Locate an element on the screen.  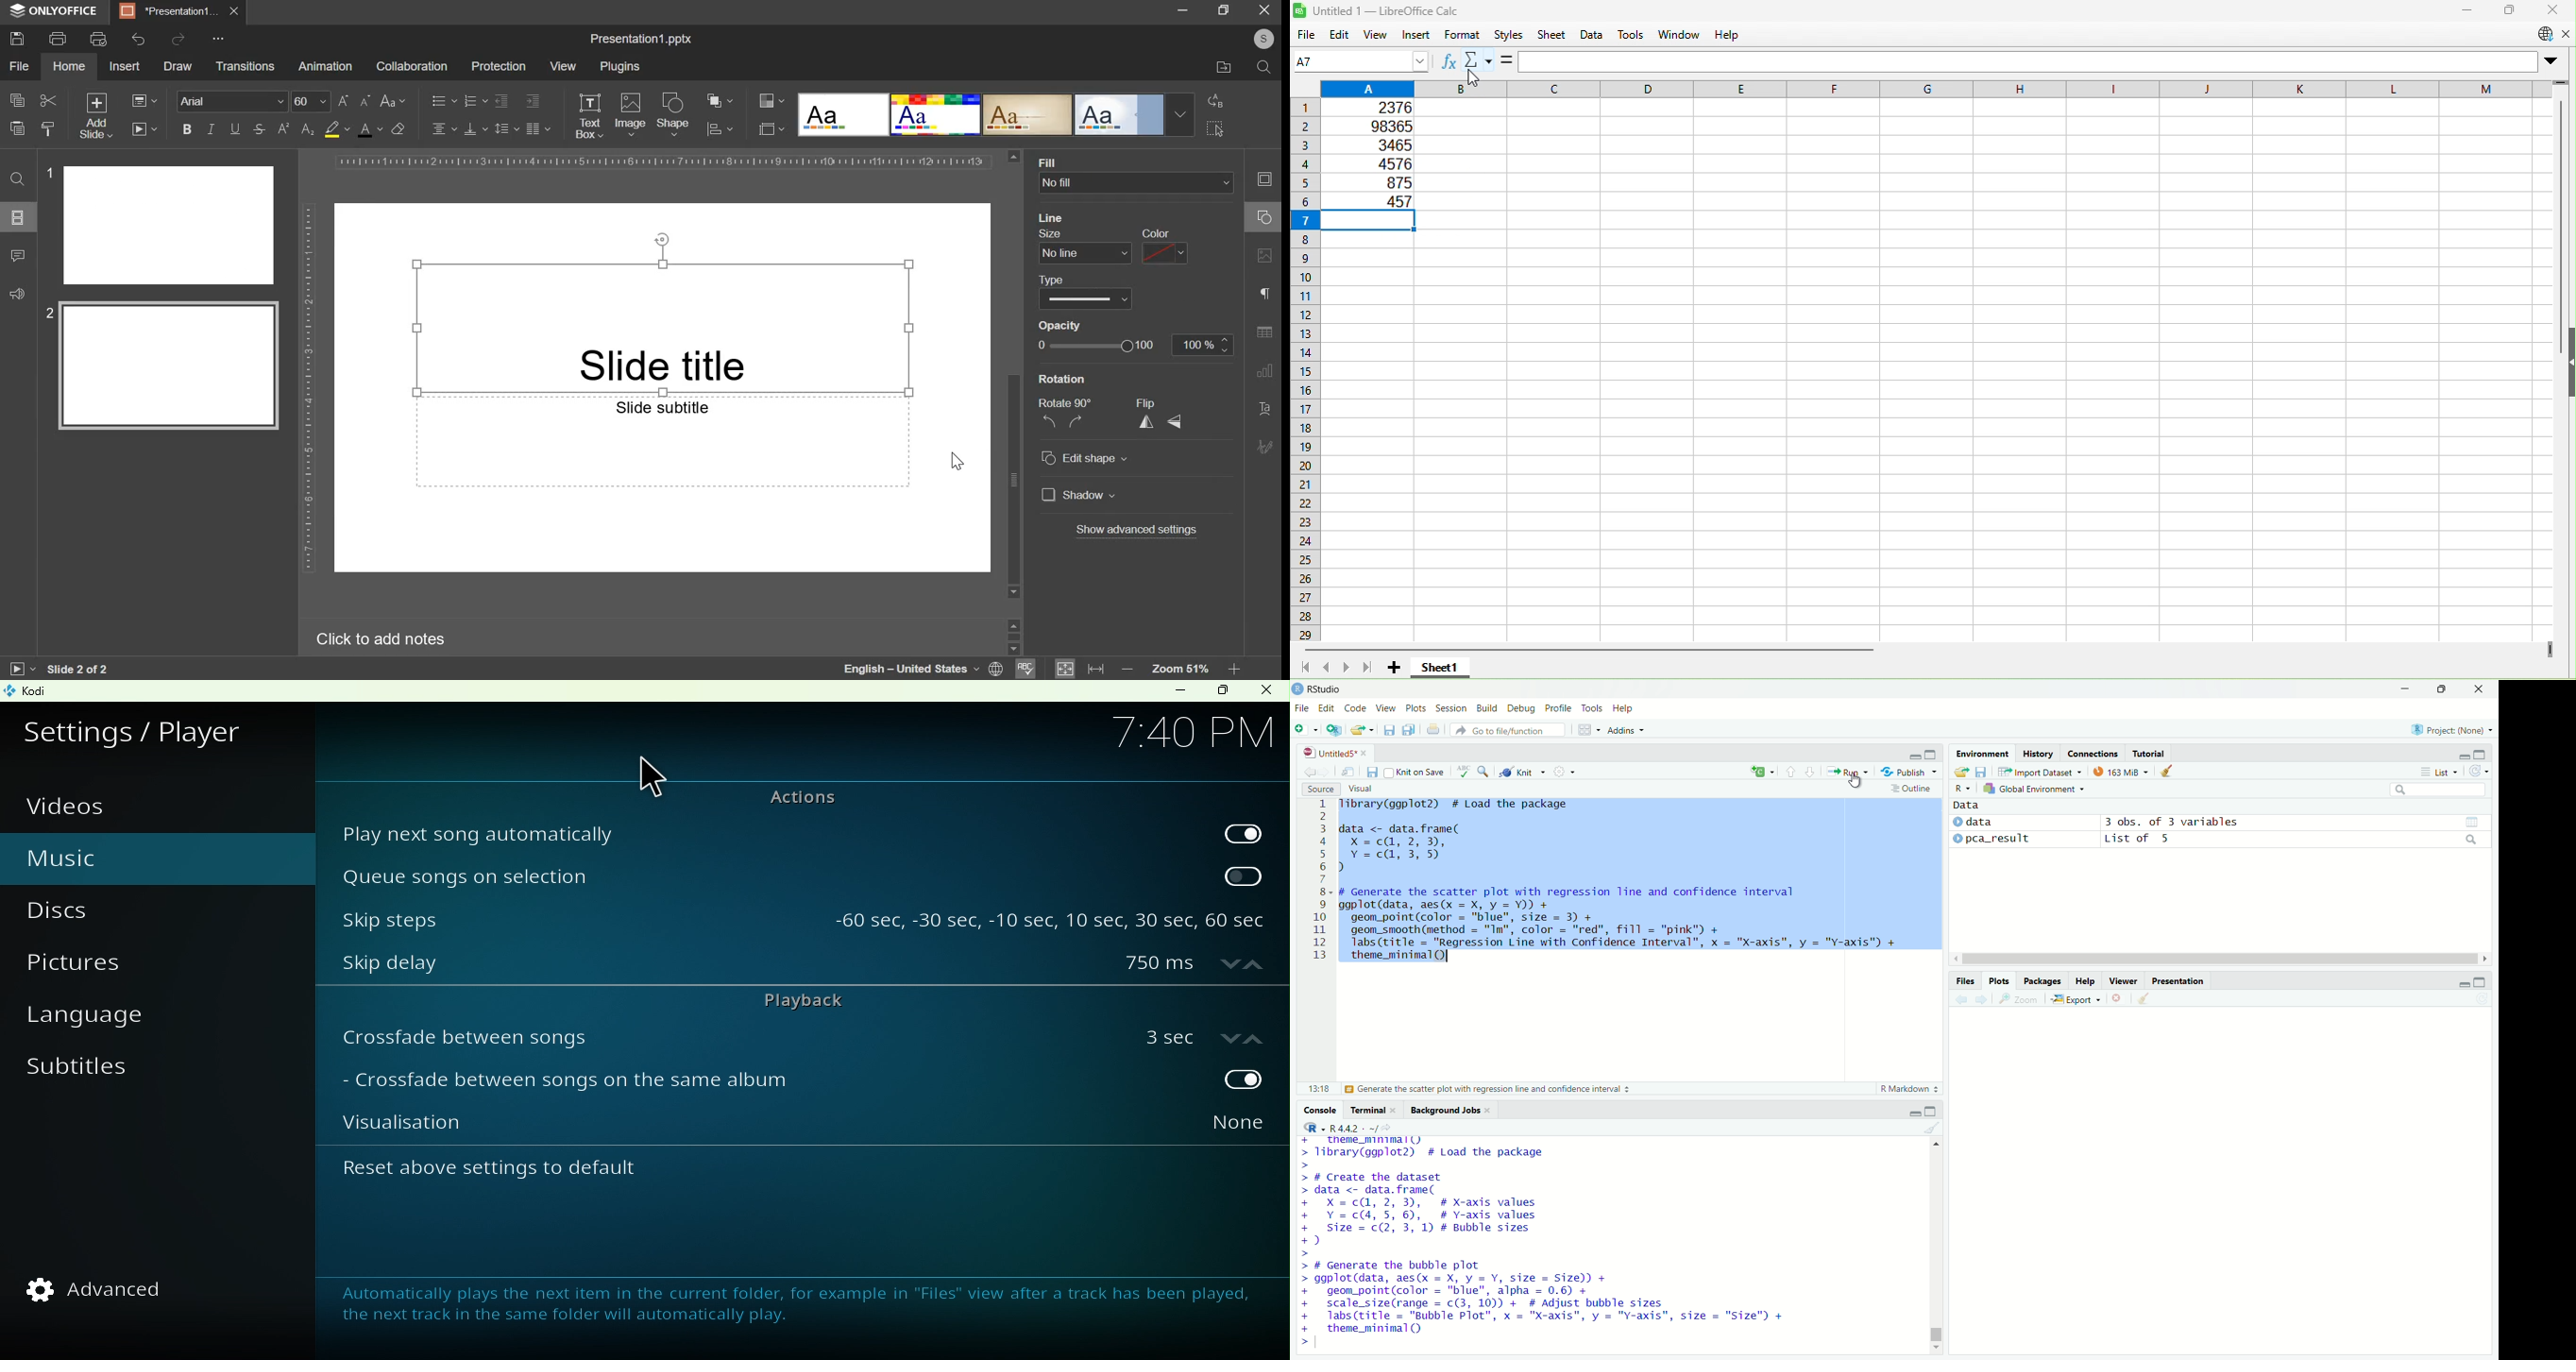
minimize is located at coordinates (1183, 9).